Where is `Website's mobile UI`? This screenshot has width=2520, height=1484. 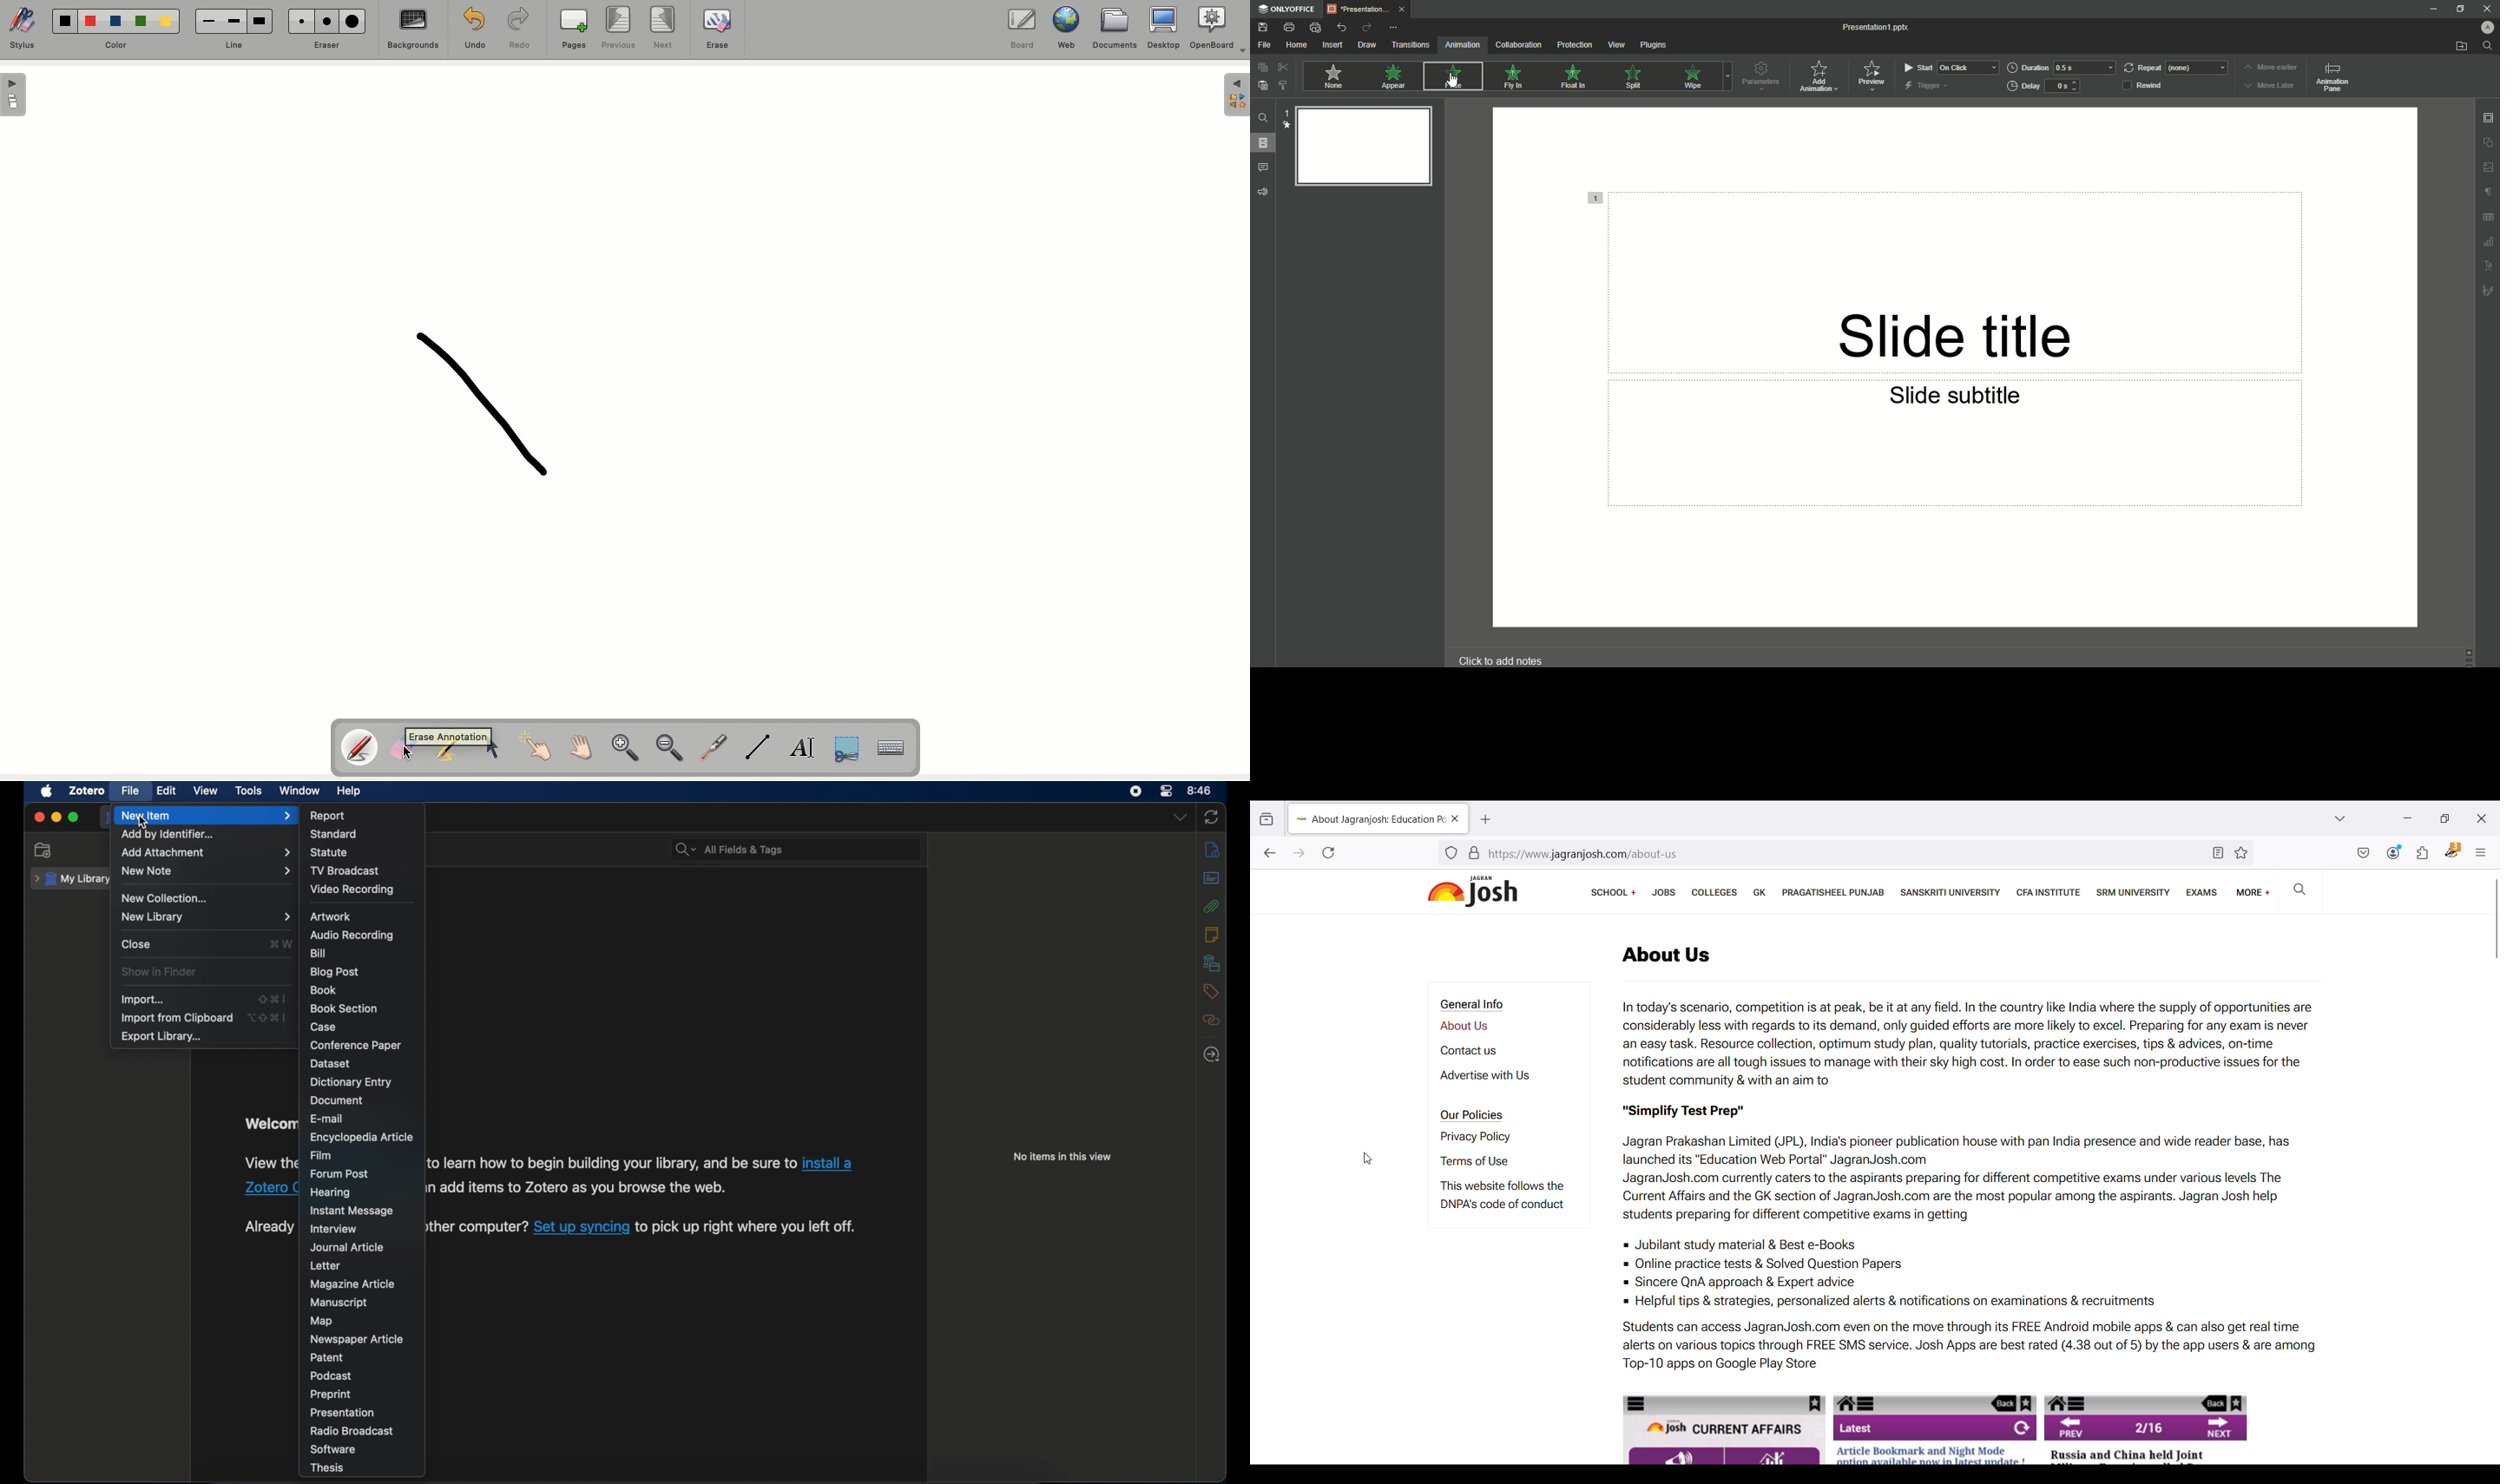 Website's mobile UI is located at coordinates (1972, 1425).